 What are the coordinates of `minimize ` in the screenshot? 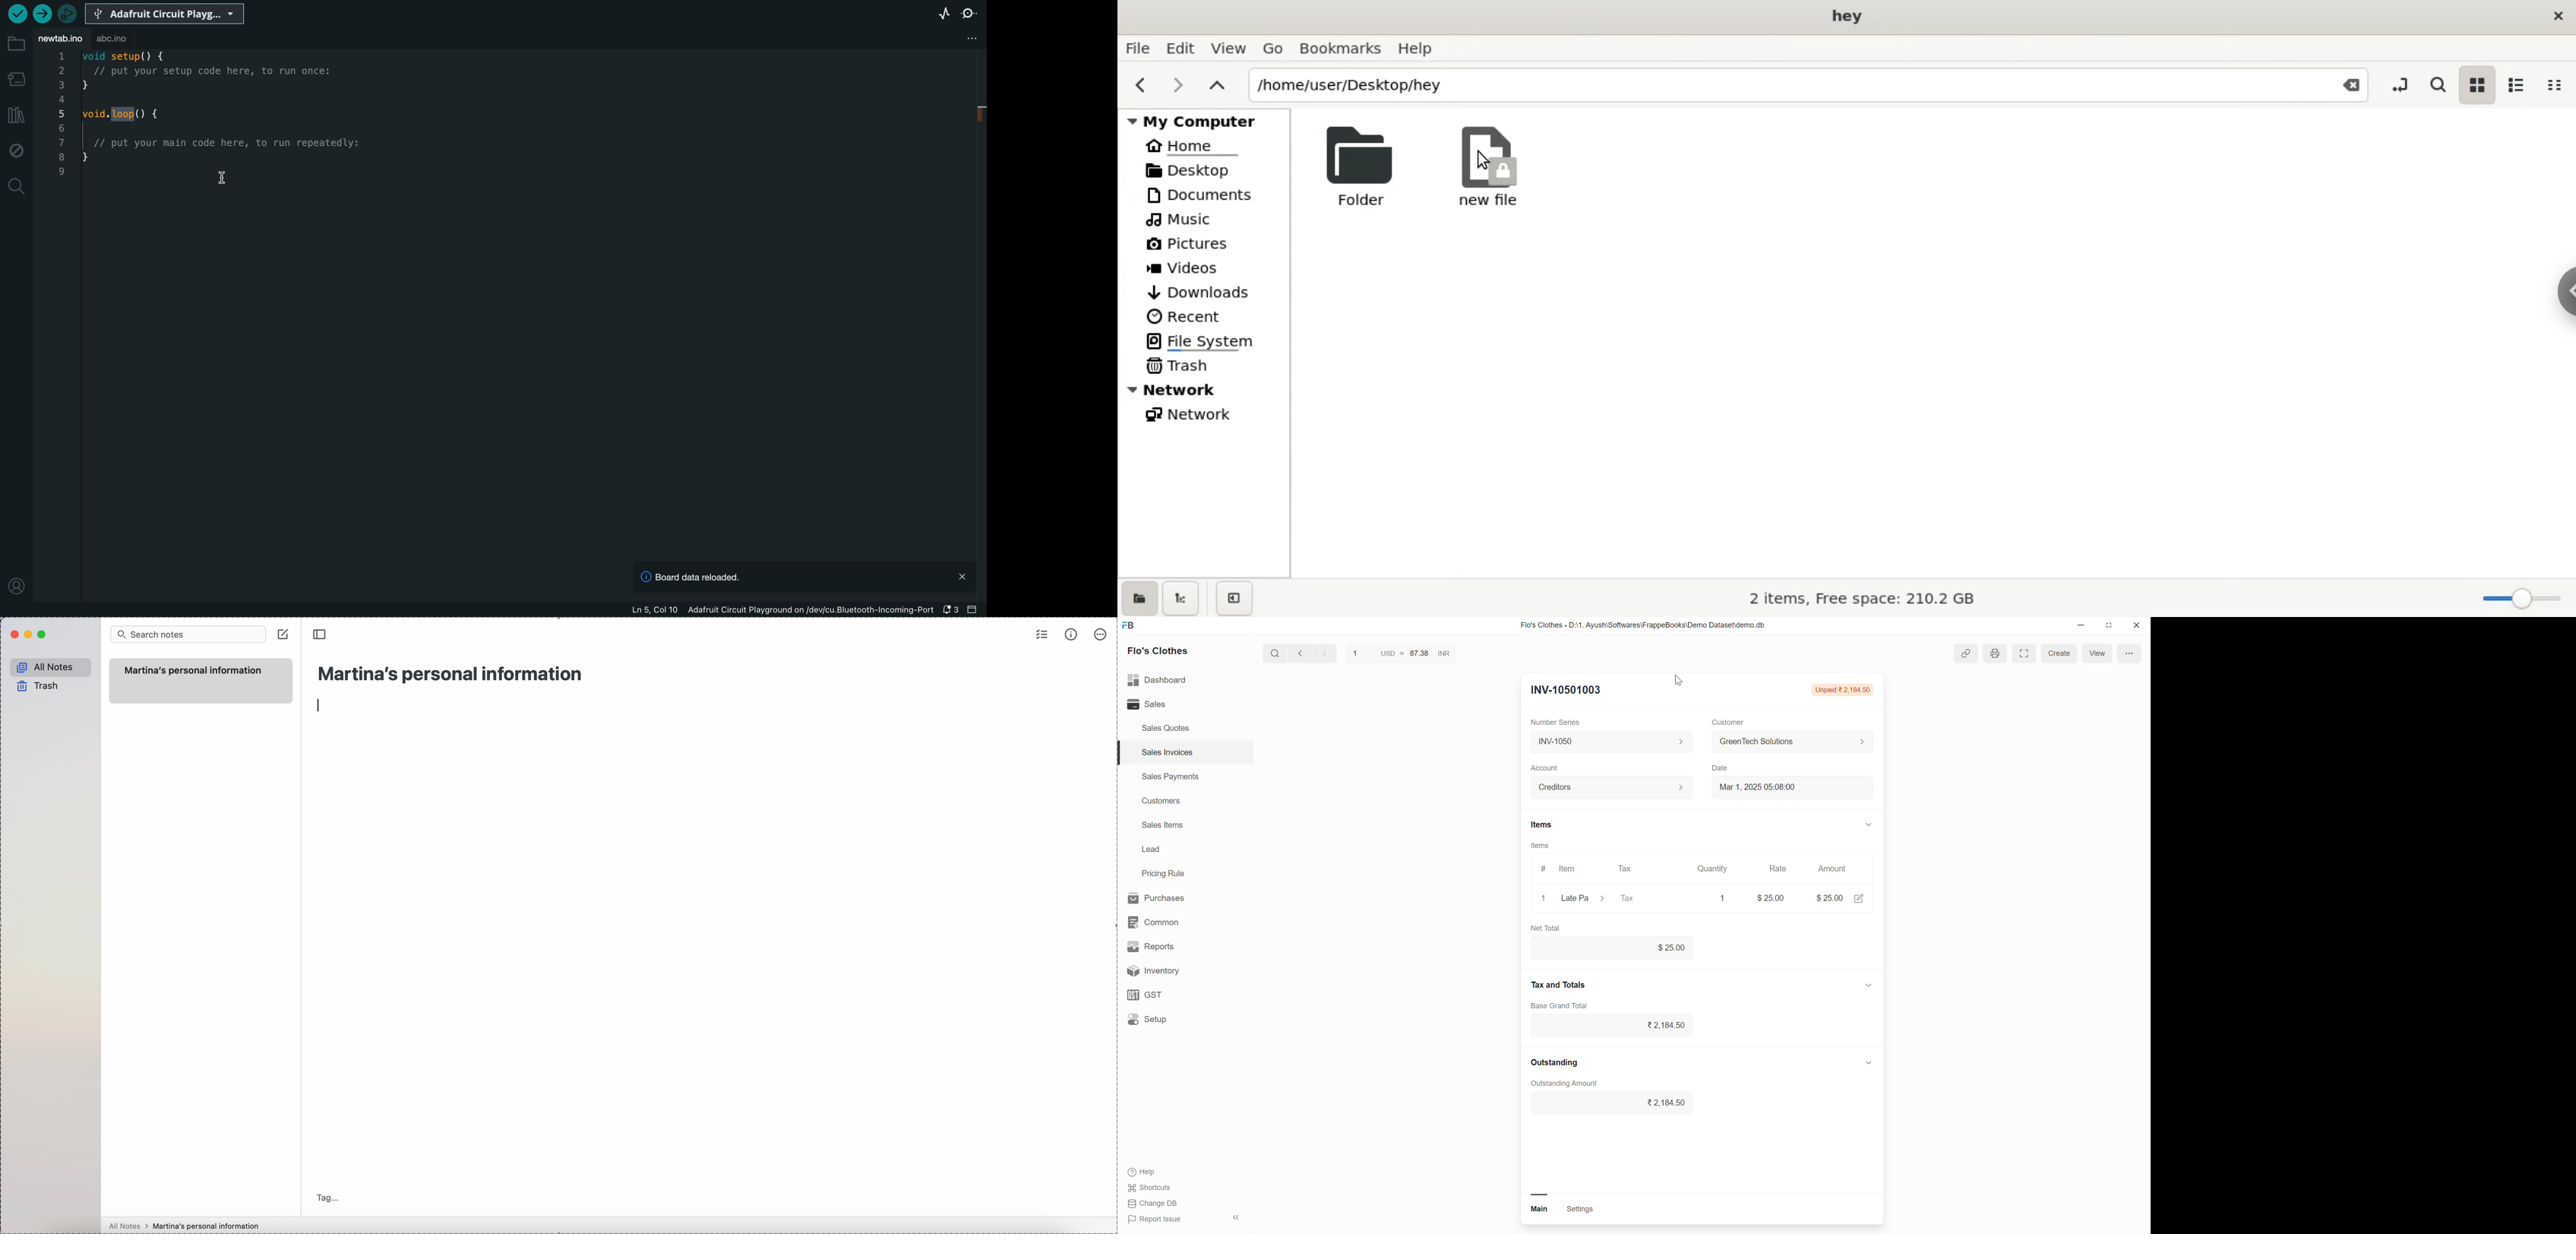 It's located at (2085, 626).